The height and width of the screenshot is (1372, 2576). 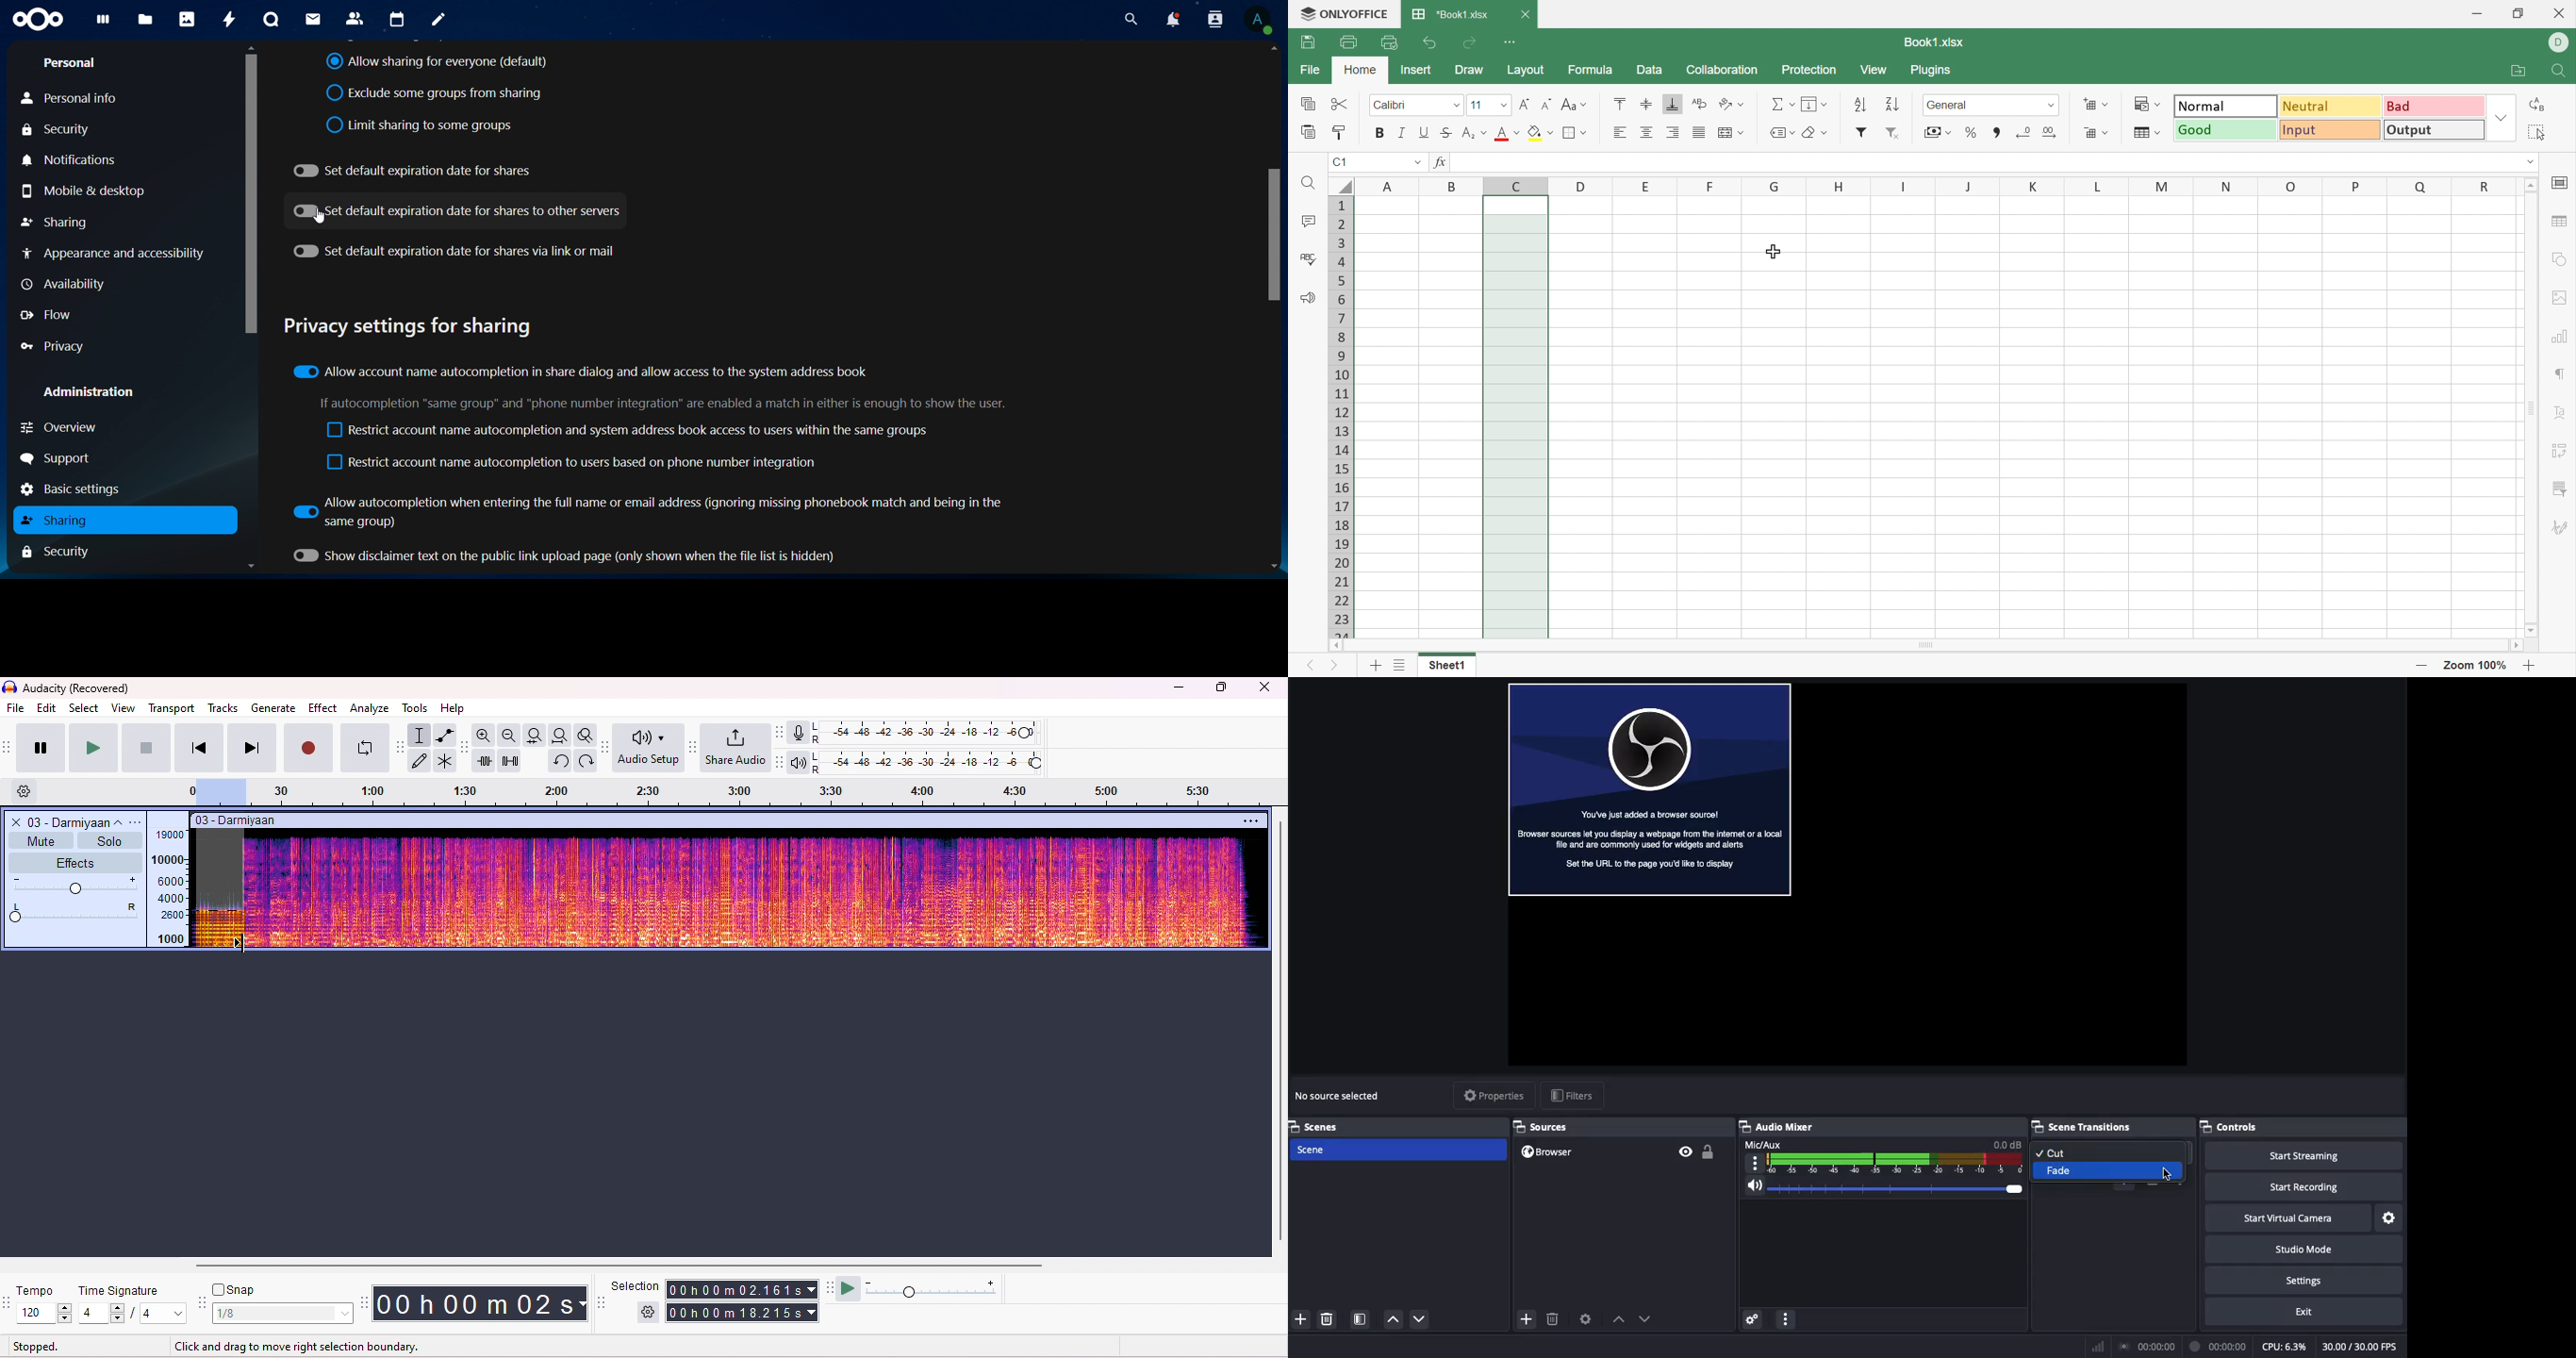 I want to click on contacts, so click(x=354, y=18).